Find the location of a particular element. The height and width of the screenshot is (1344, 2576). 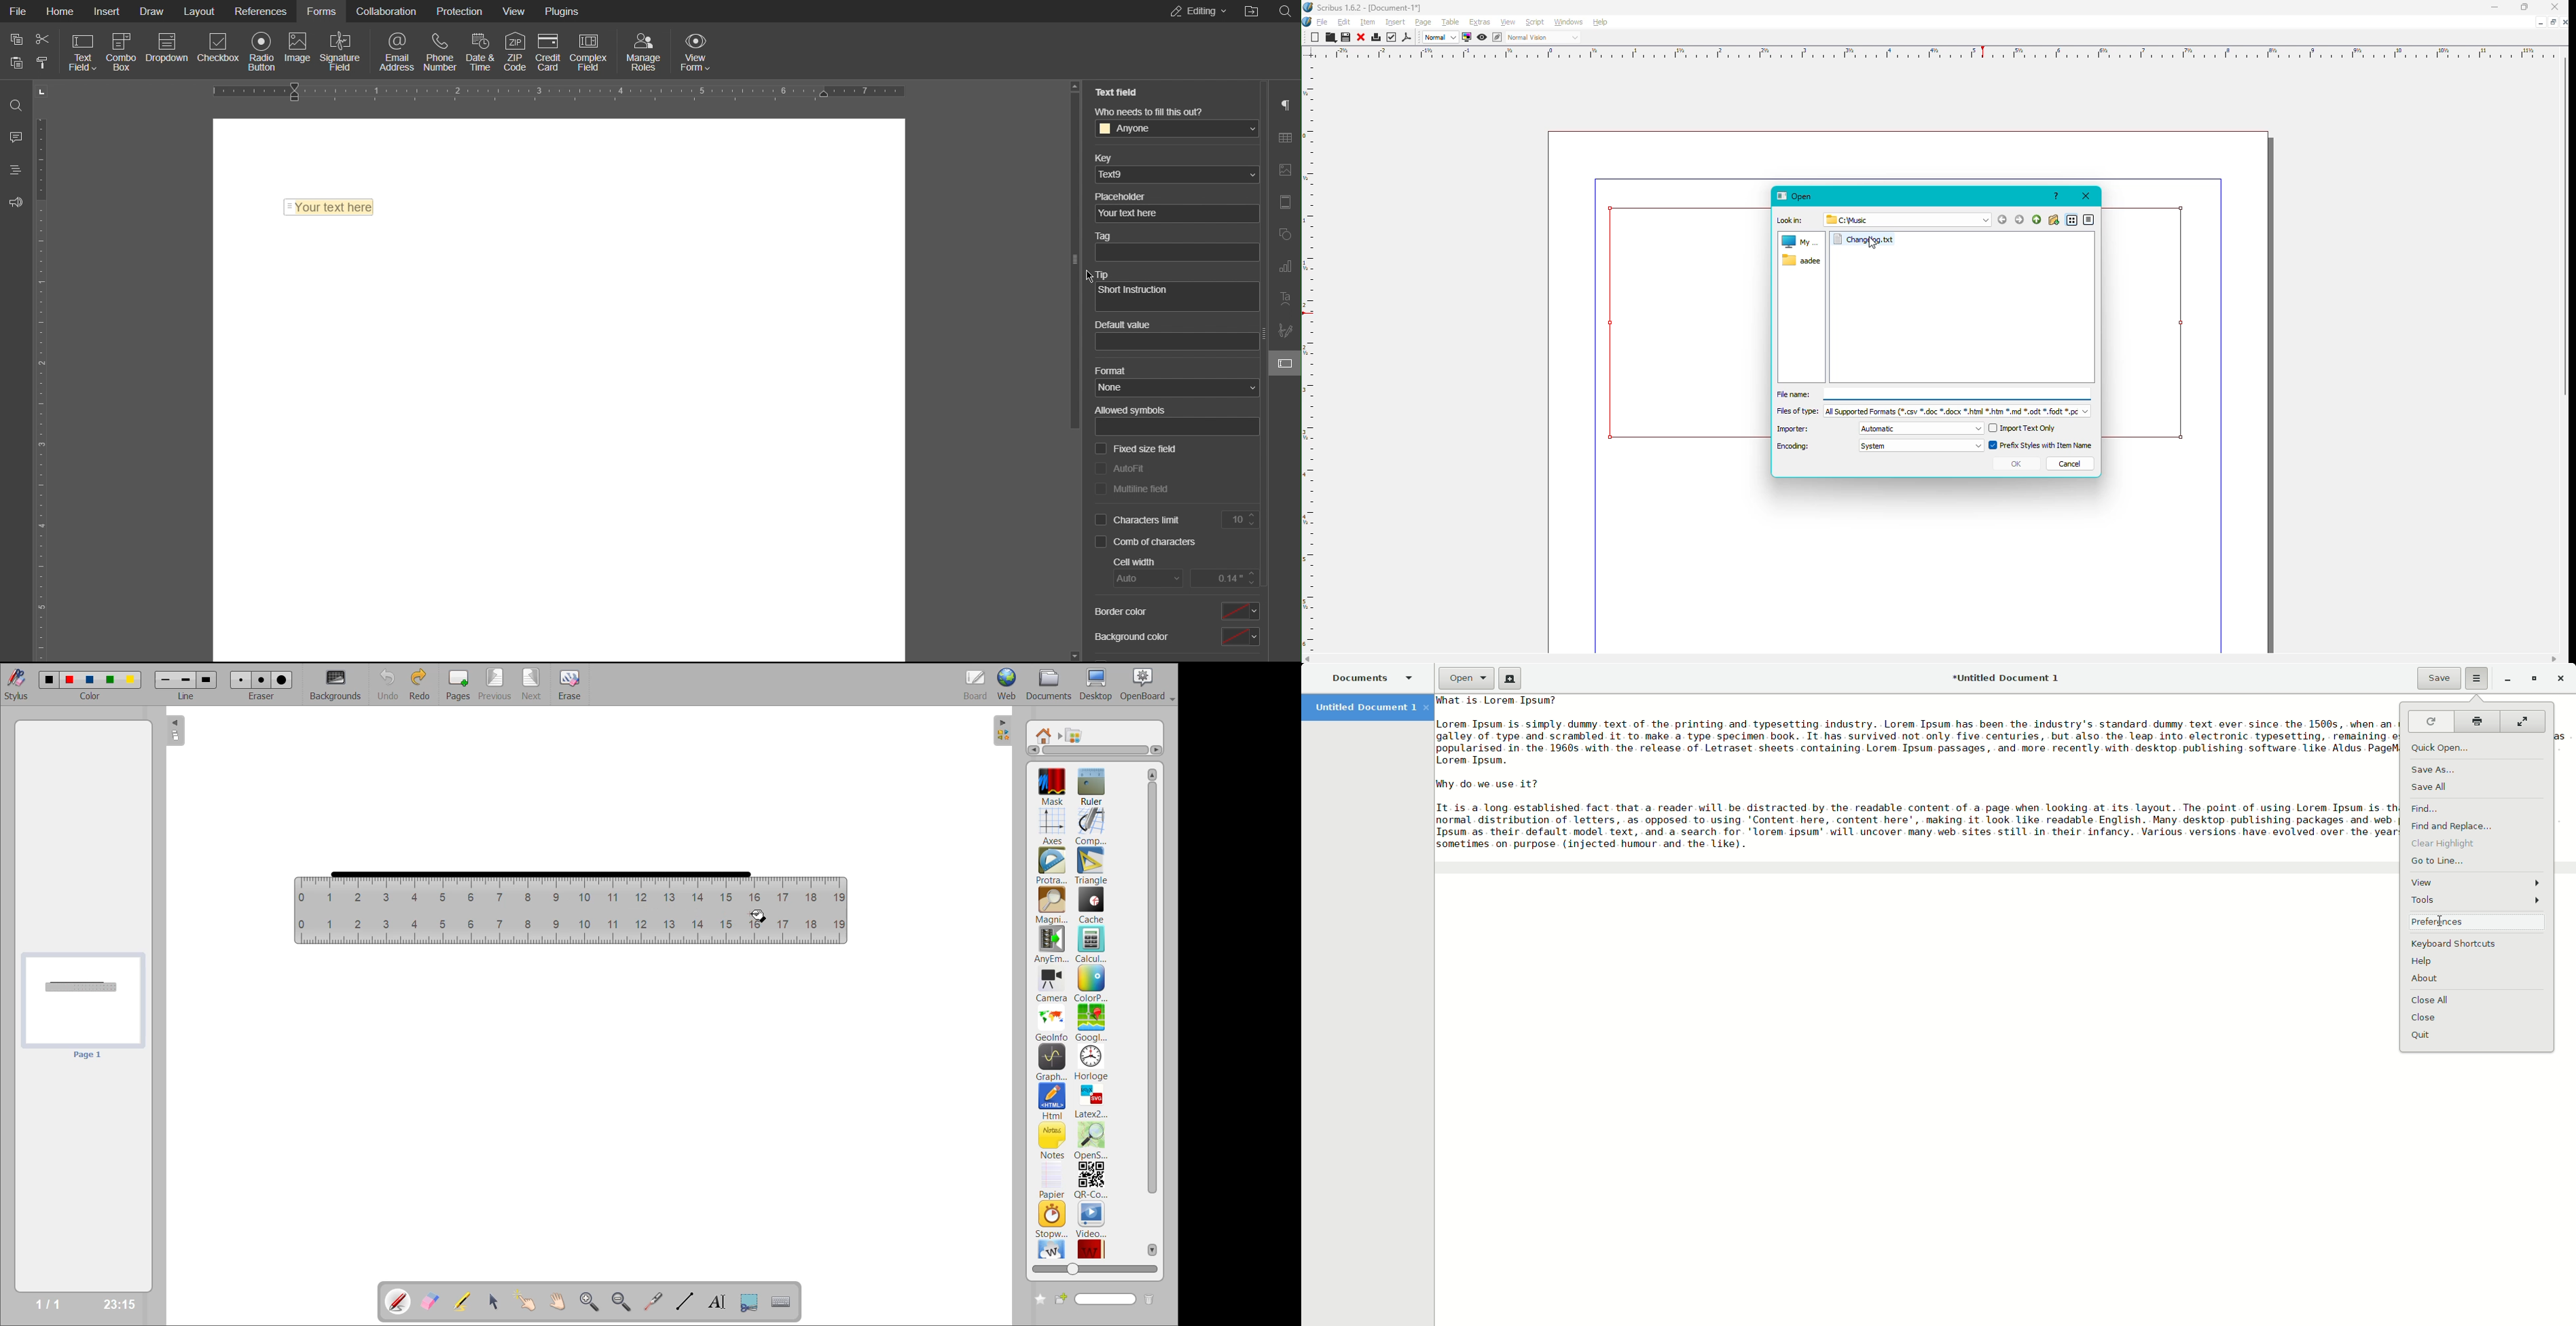

Header and Footer is located at coordinates (1285, 204).